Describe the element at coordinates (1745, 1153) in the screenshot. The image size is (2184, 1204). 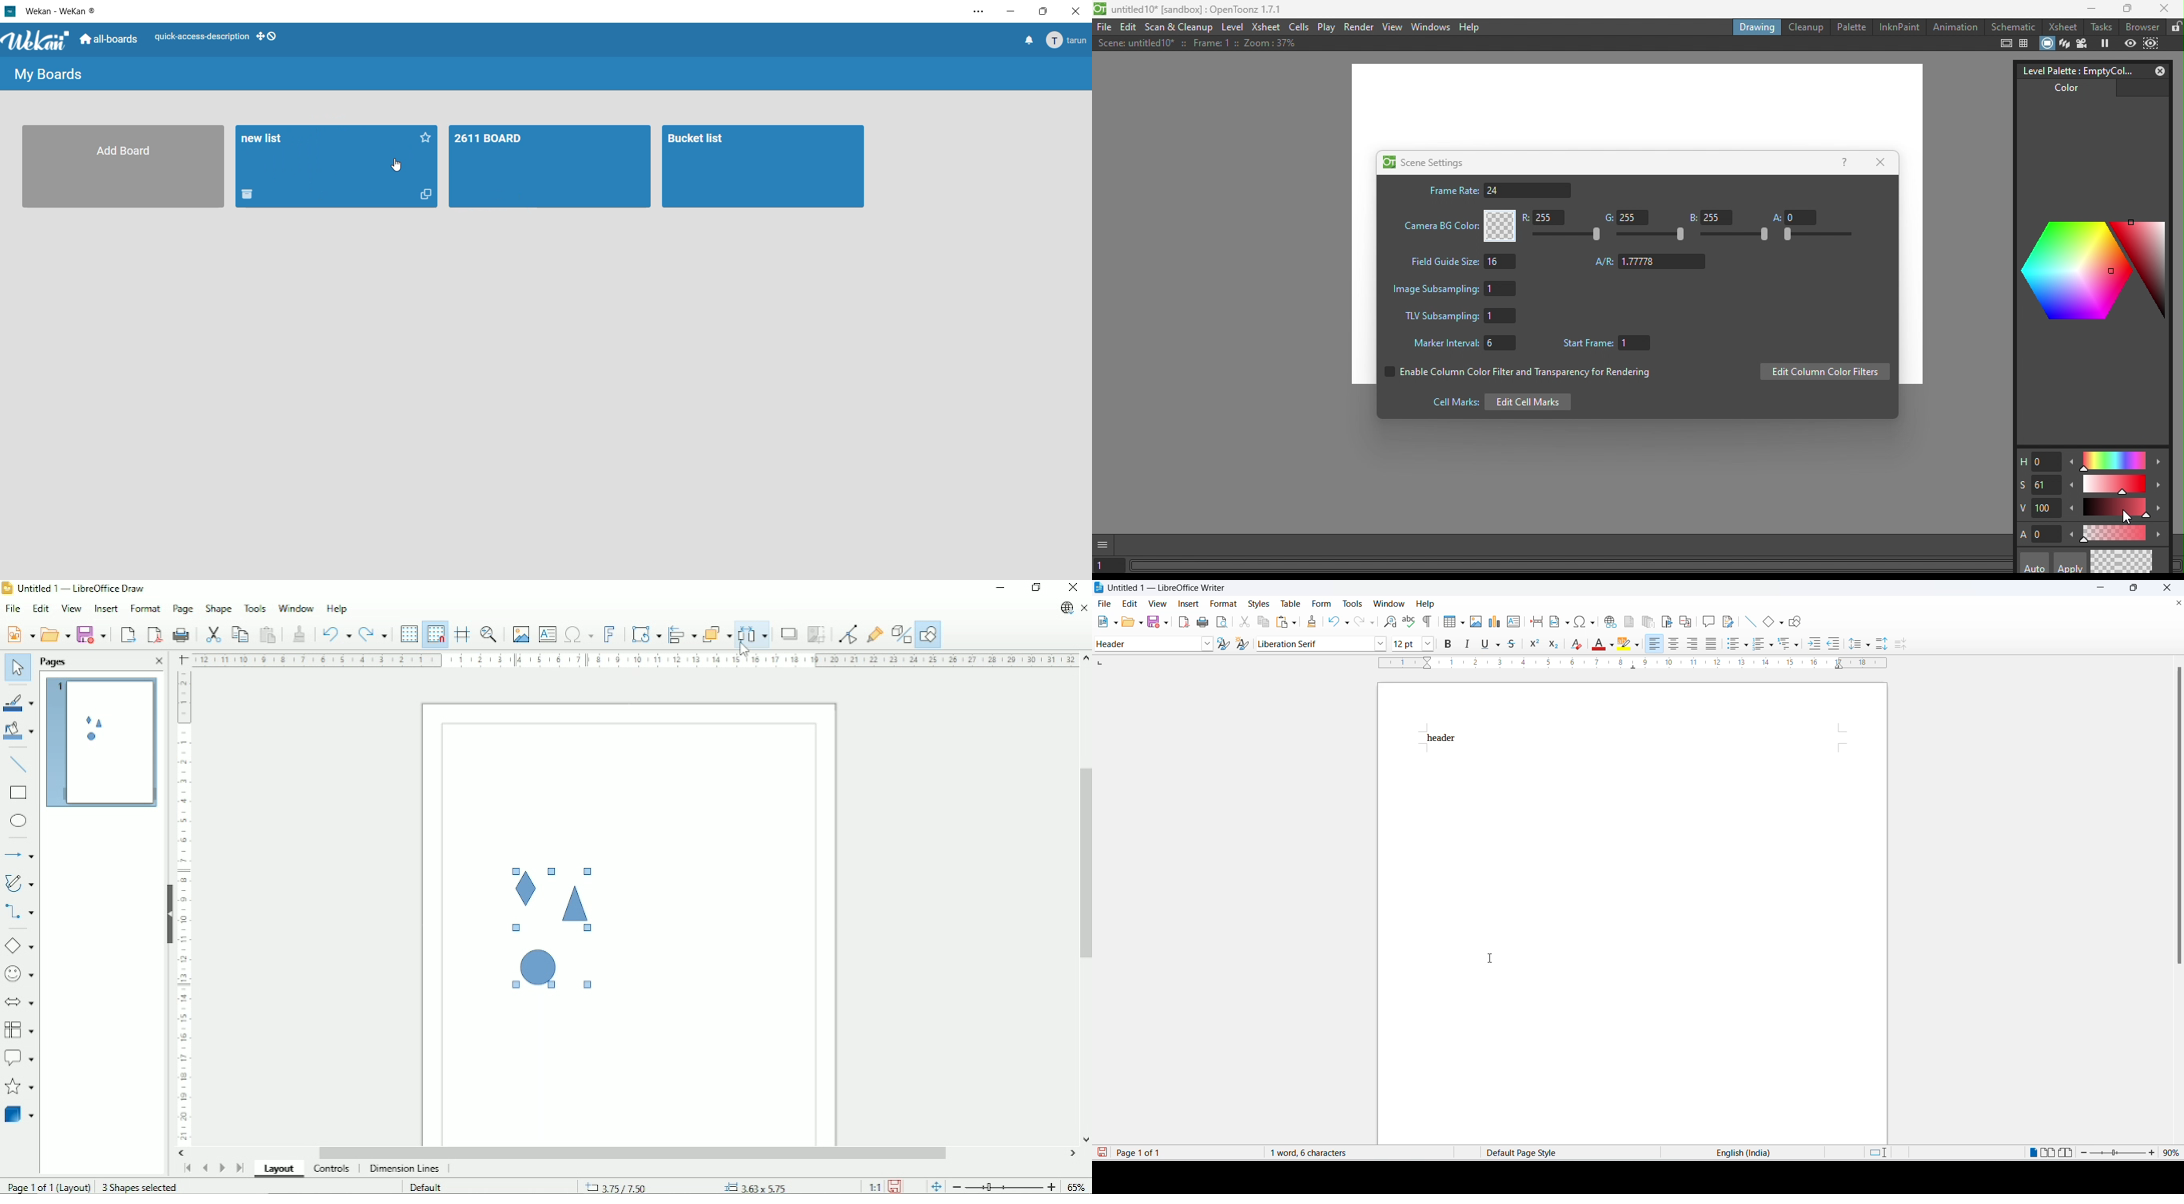
I see `text language` at that location.